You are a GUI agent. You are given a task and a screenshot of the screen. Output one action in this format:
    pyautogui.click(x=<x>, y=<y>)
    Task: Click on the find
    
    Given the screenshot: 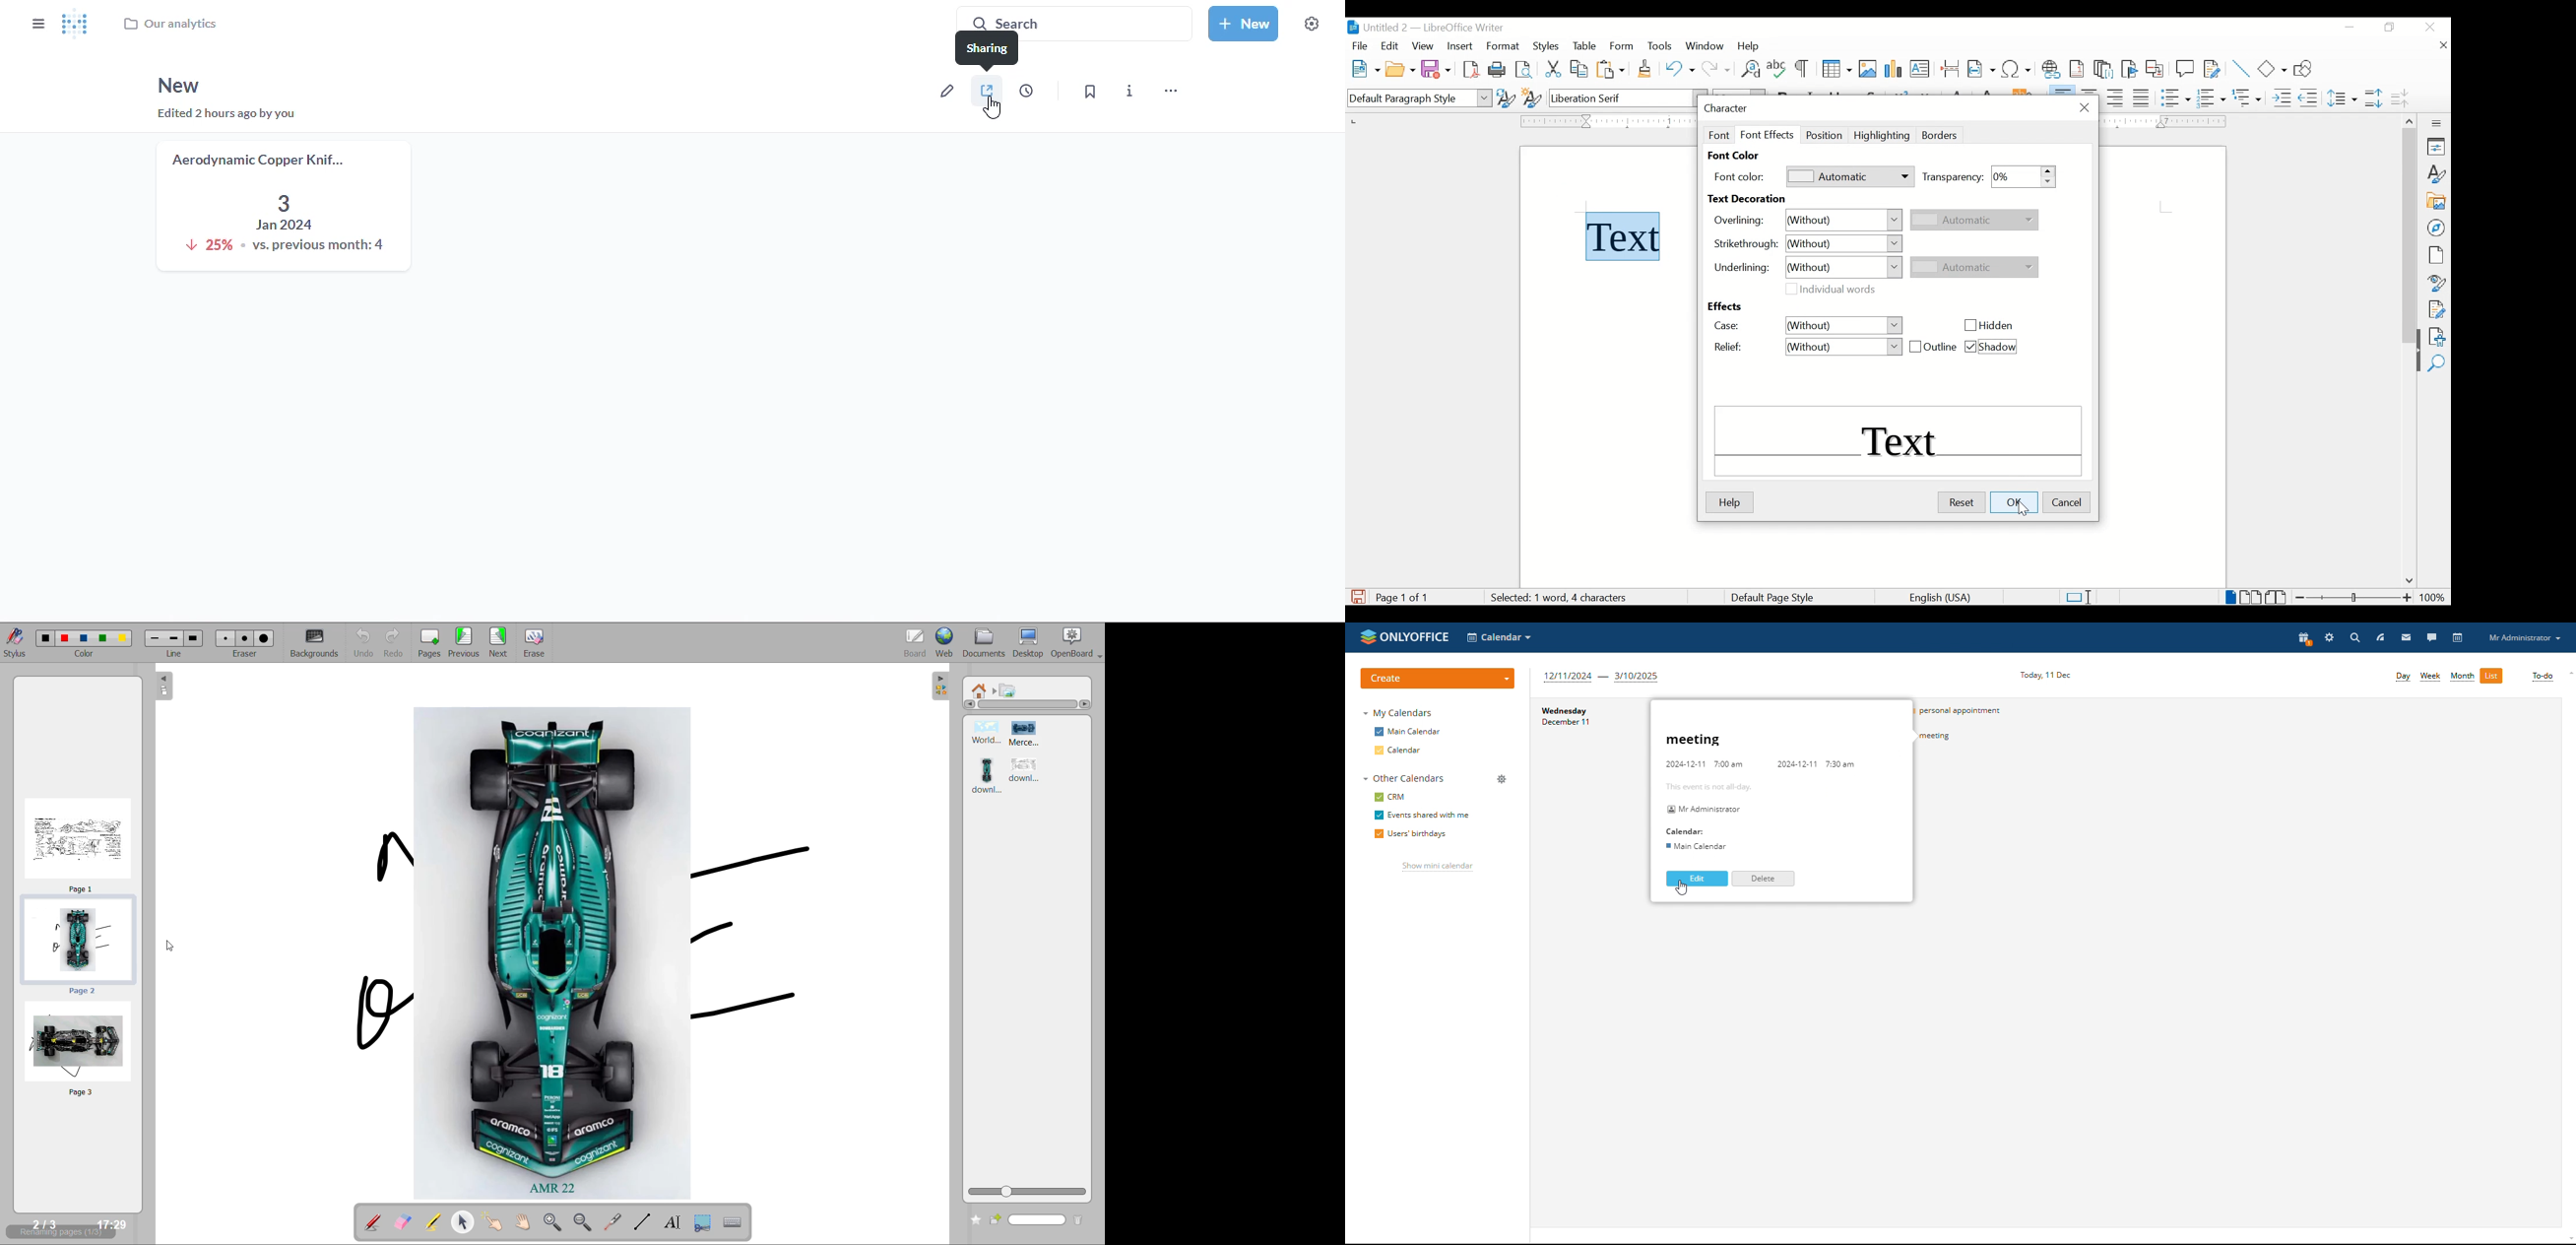 What is the action you would take?
    pyautogui.click(x=2437, y=364)
    